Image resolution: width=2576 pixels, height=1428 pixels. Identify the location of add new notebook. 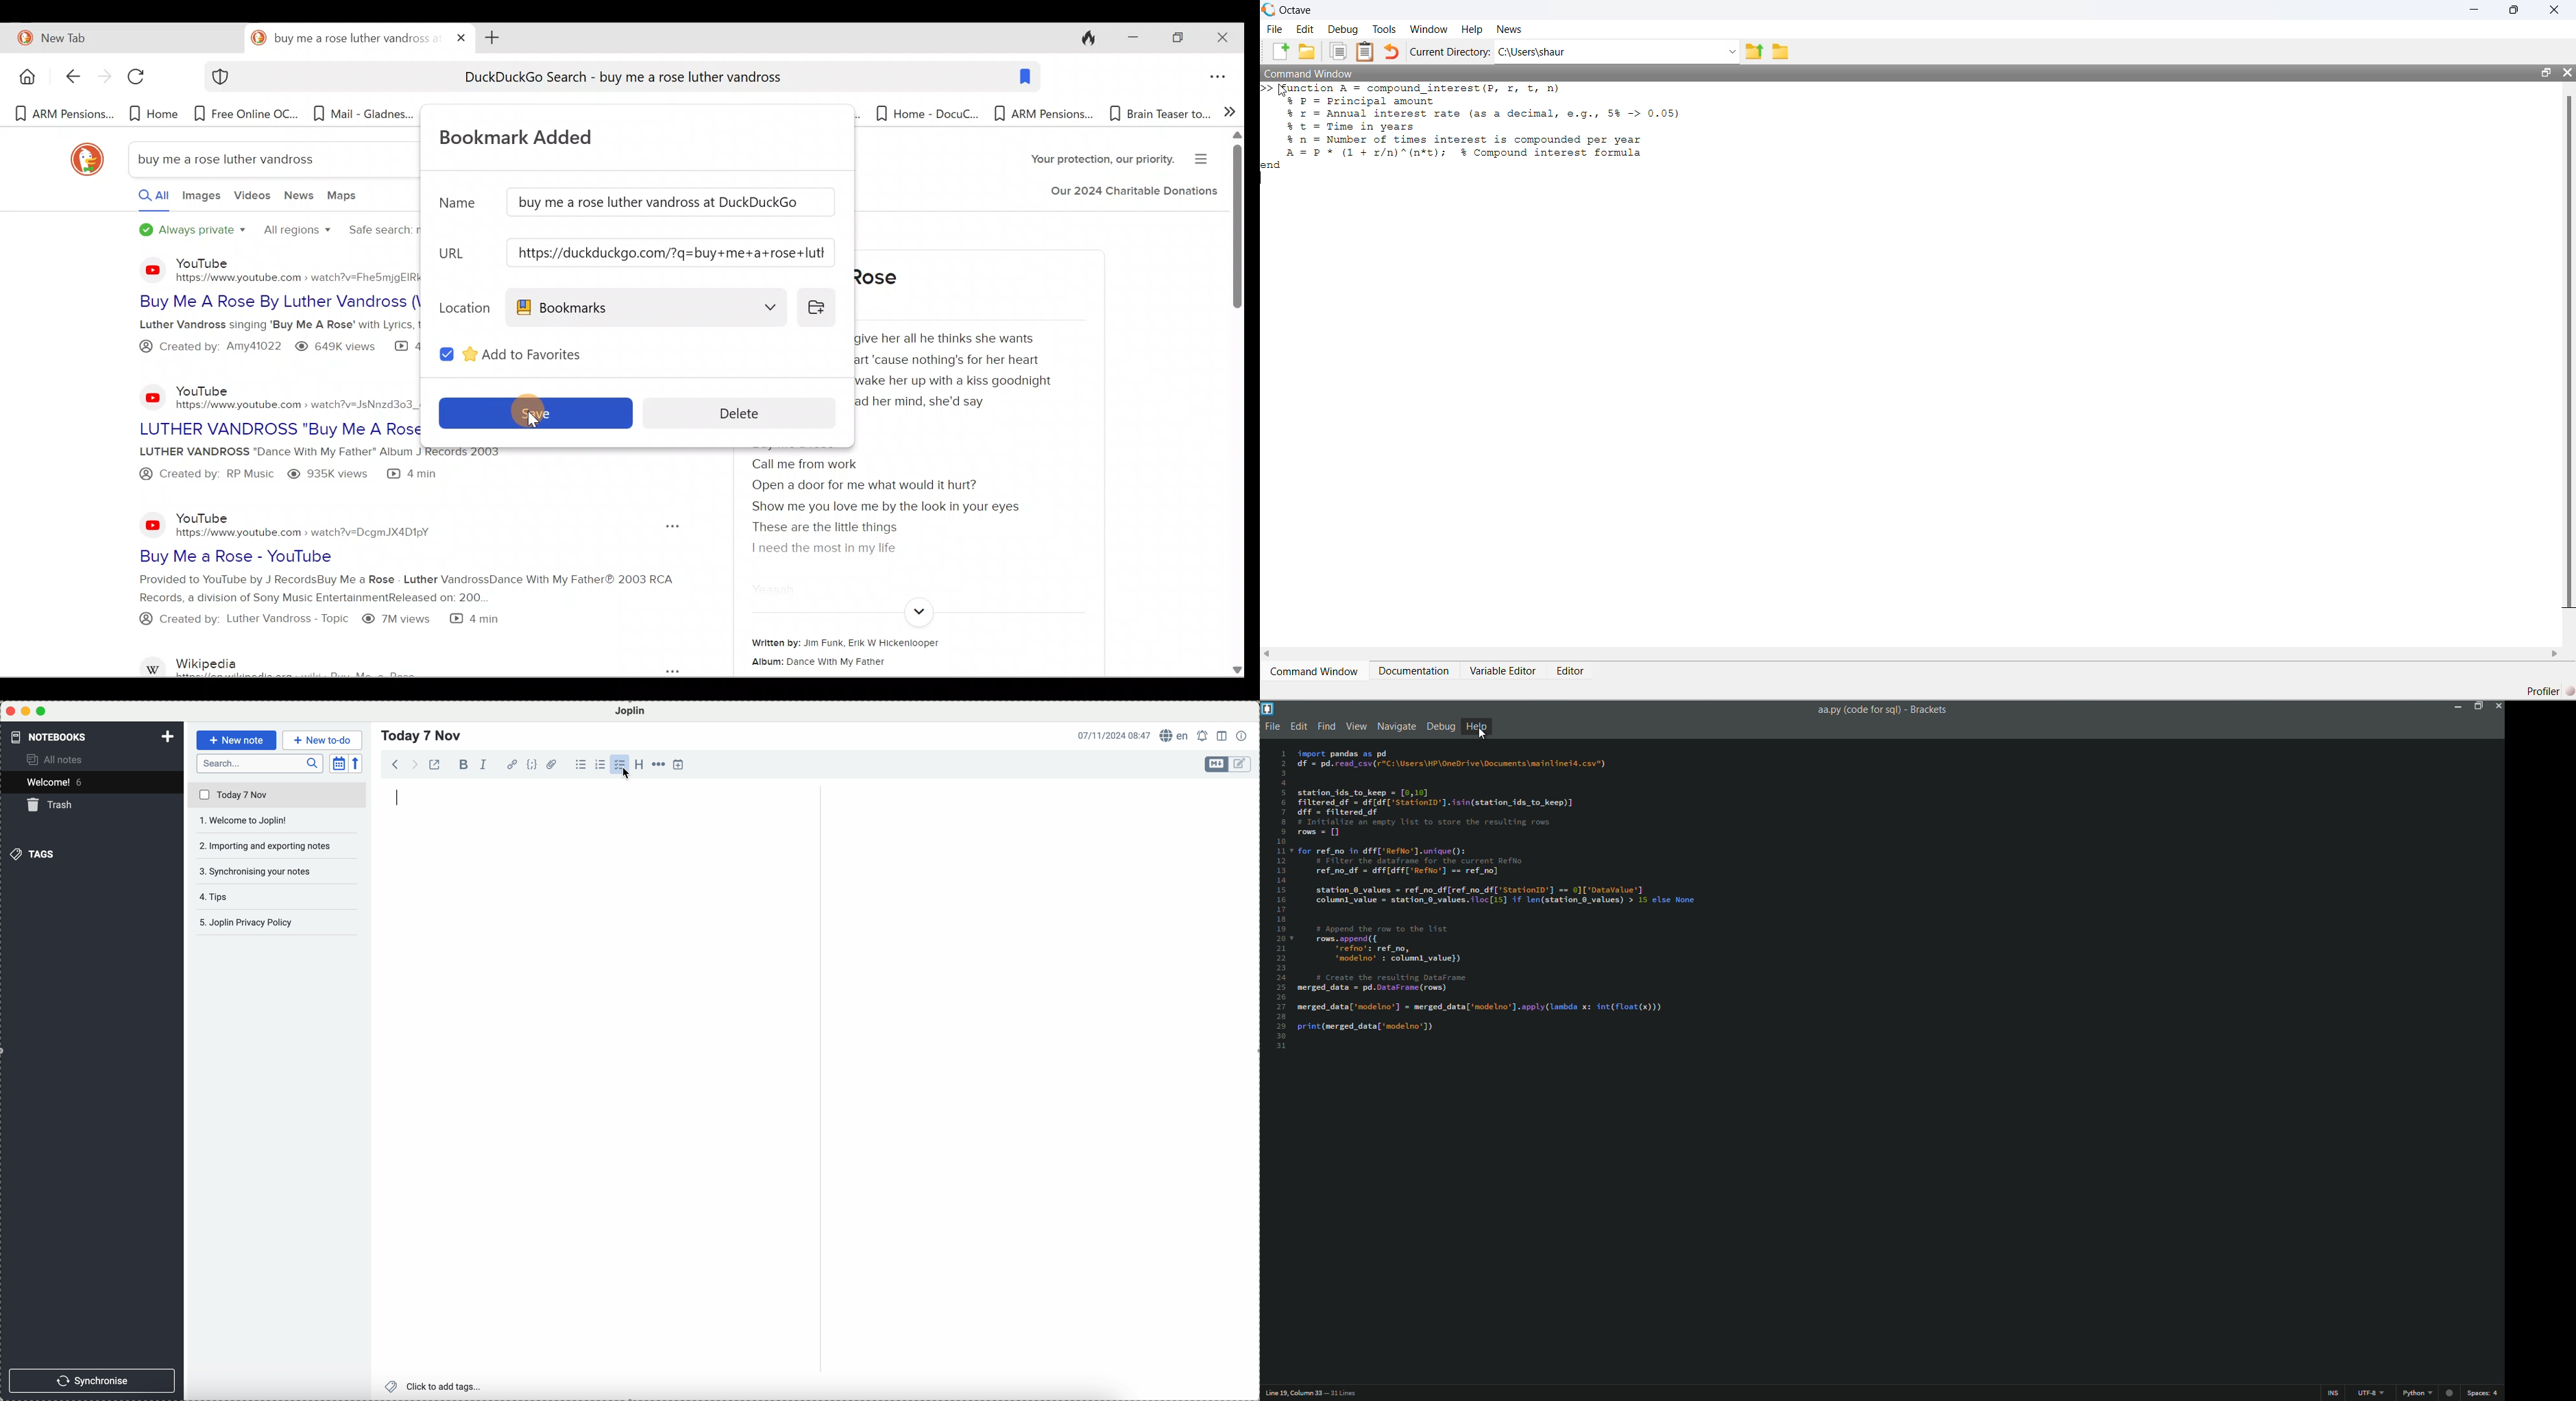
(168, 738).